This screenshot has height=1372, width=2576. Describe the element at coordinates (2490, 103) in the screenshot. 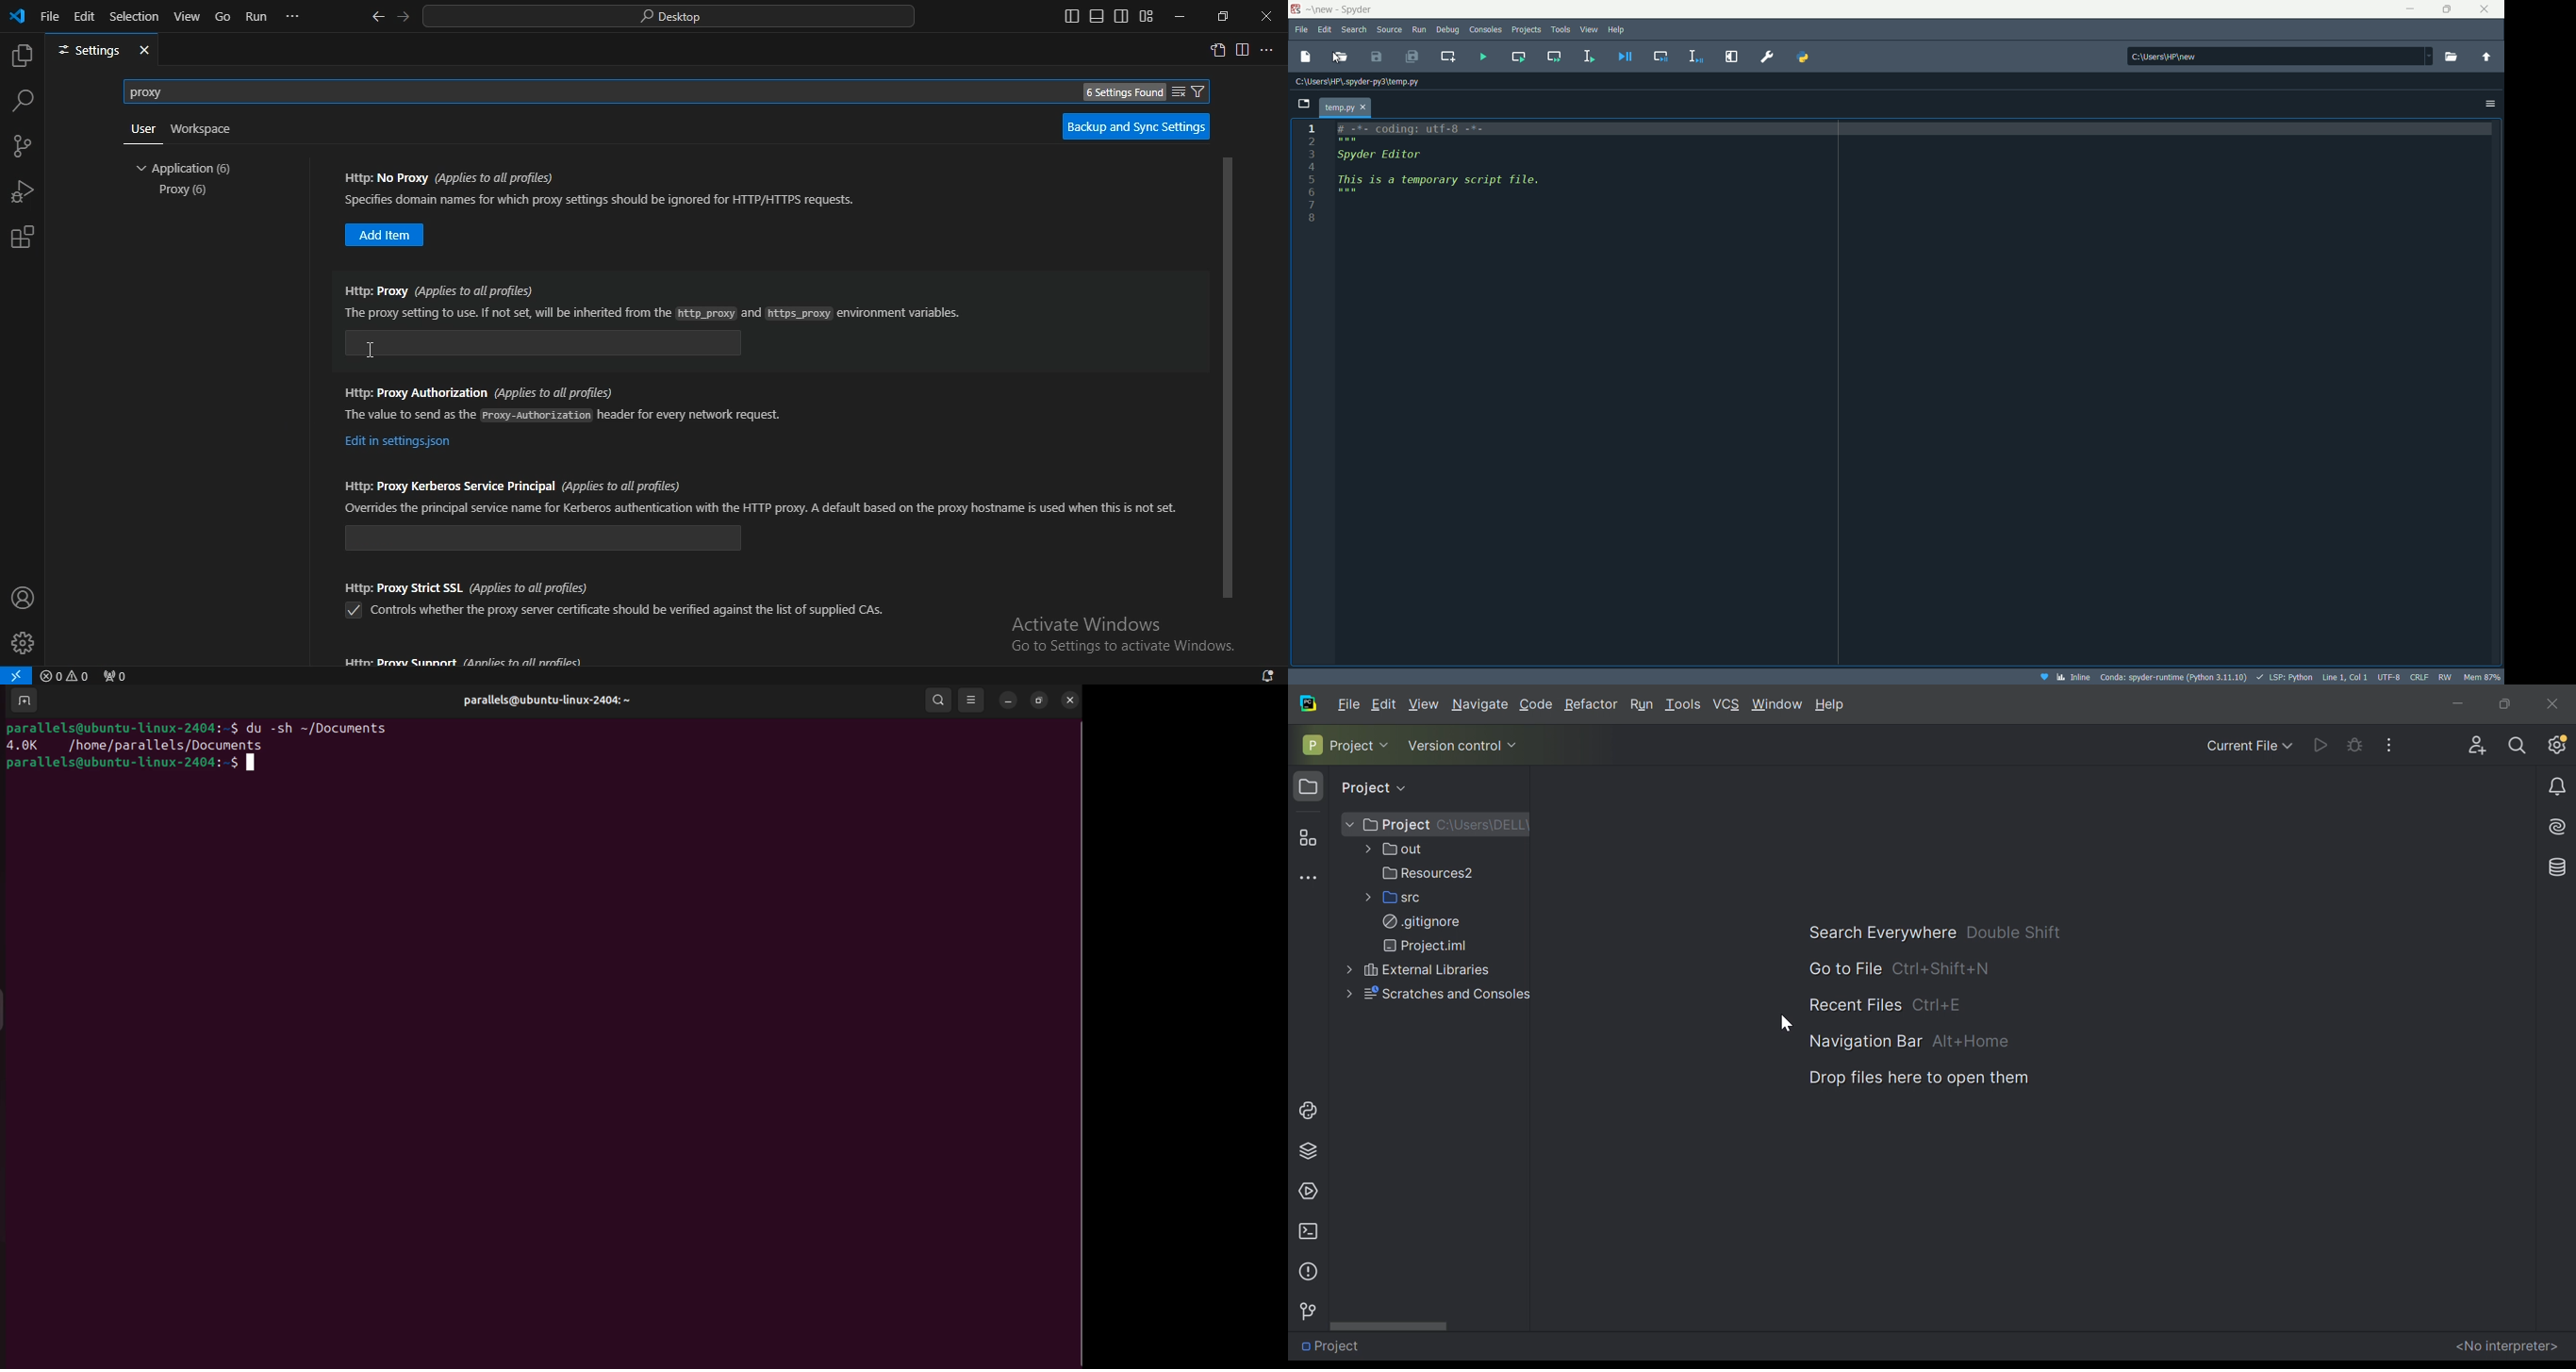

I see `Options` at that location.